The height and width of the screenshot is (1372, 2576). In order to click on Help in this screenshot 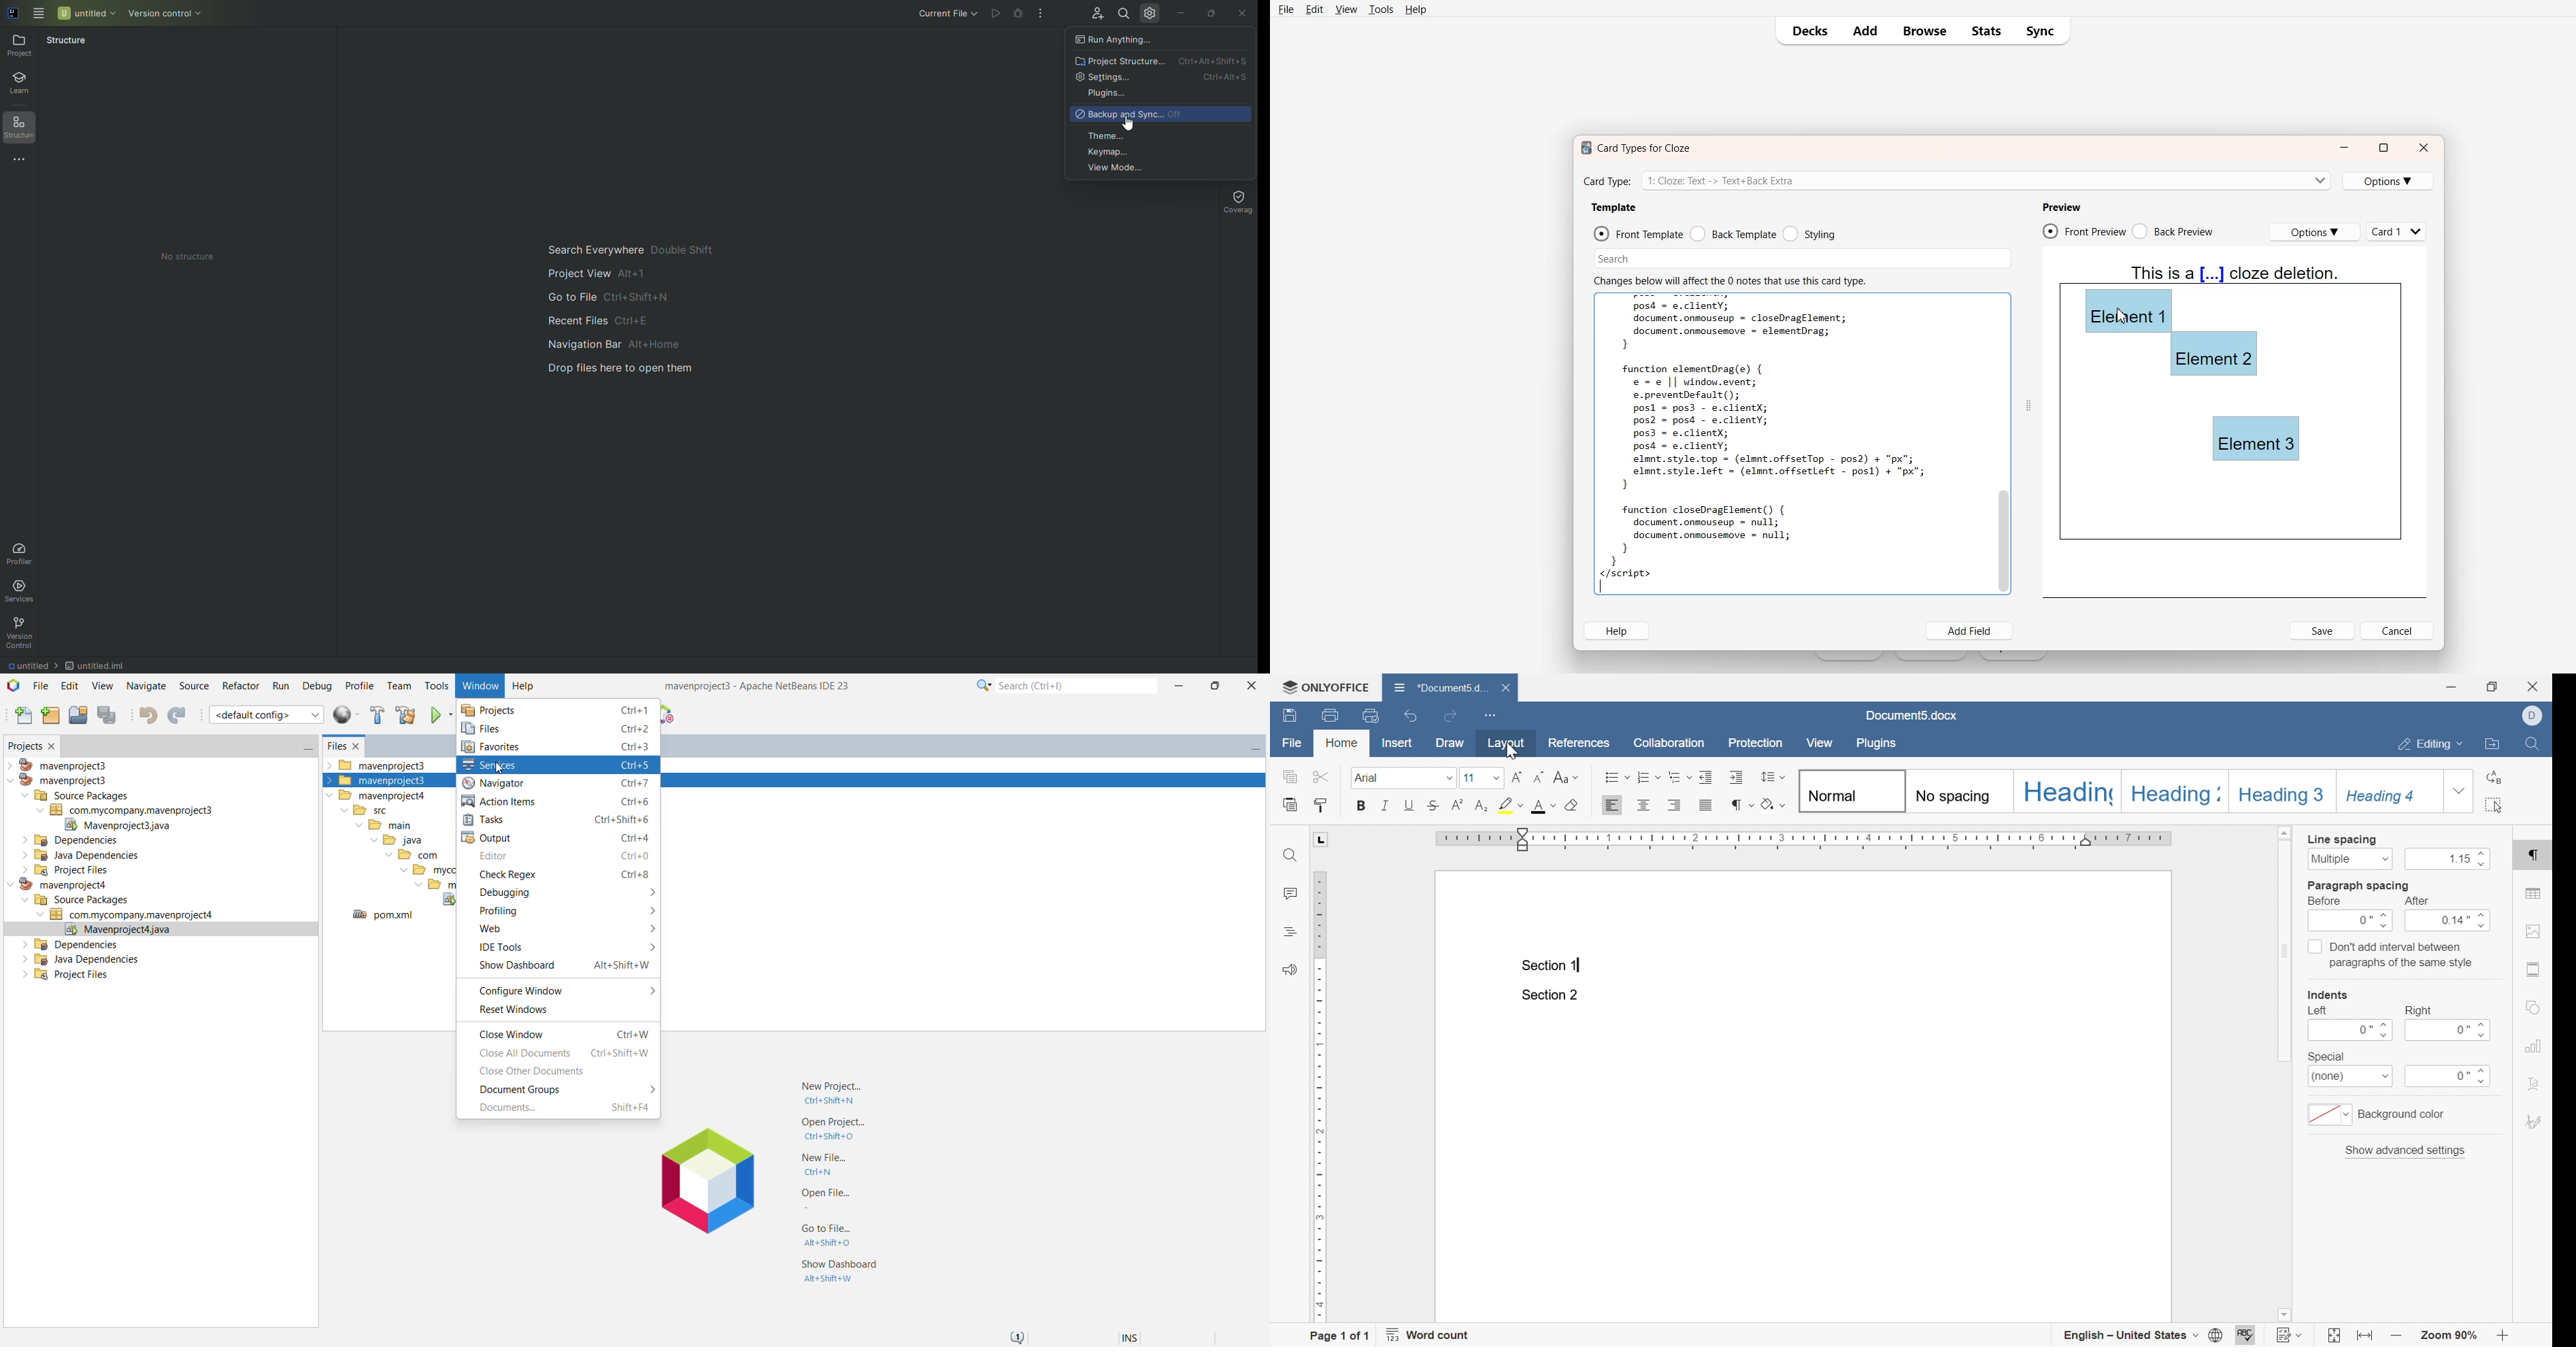, I will do `click(1616, 631)`.